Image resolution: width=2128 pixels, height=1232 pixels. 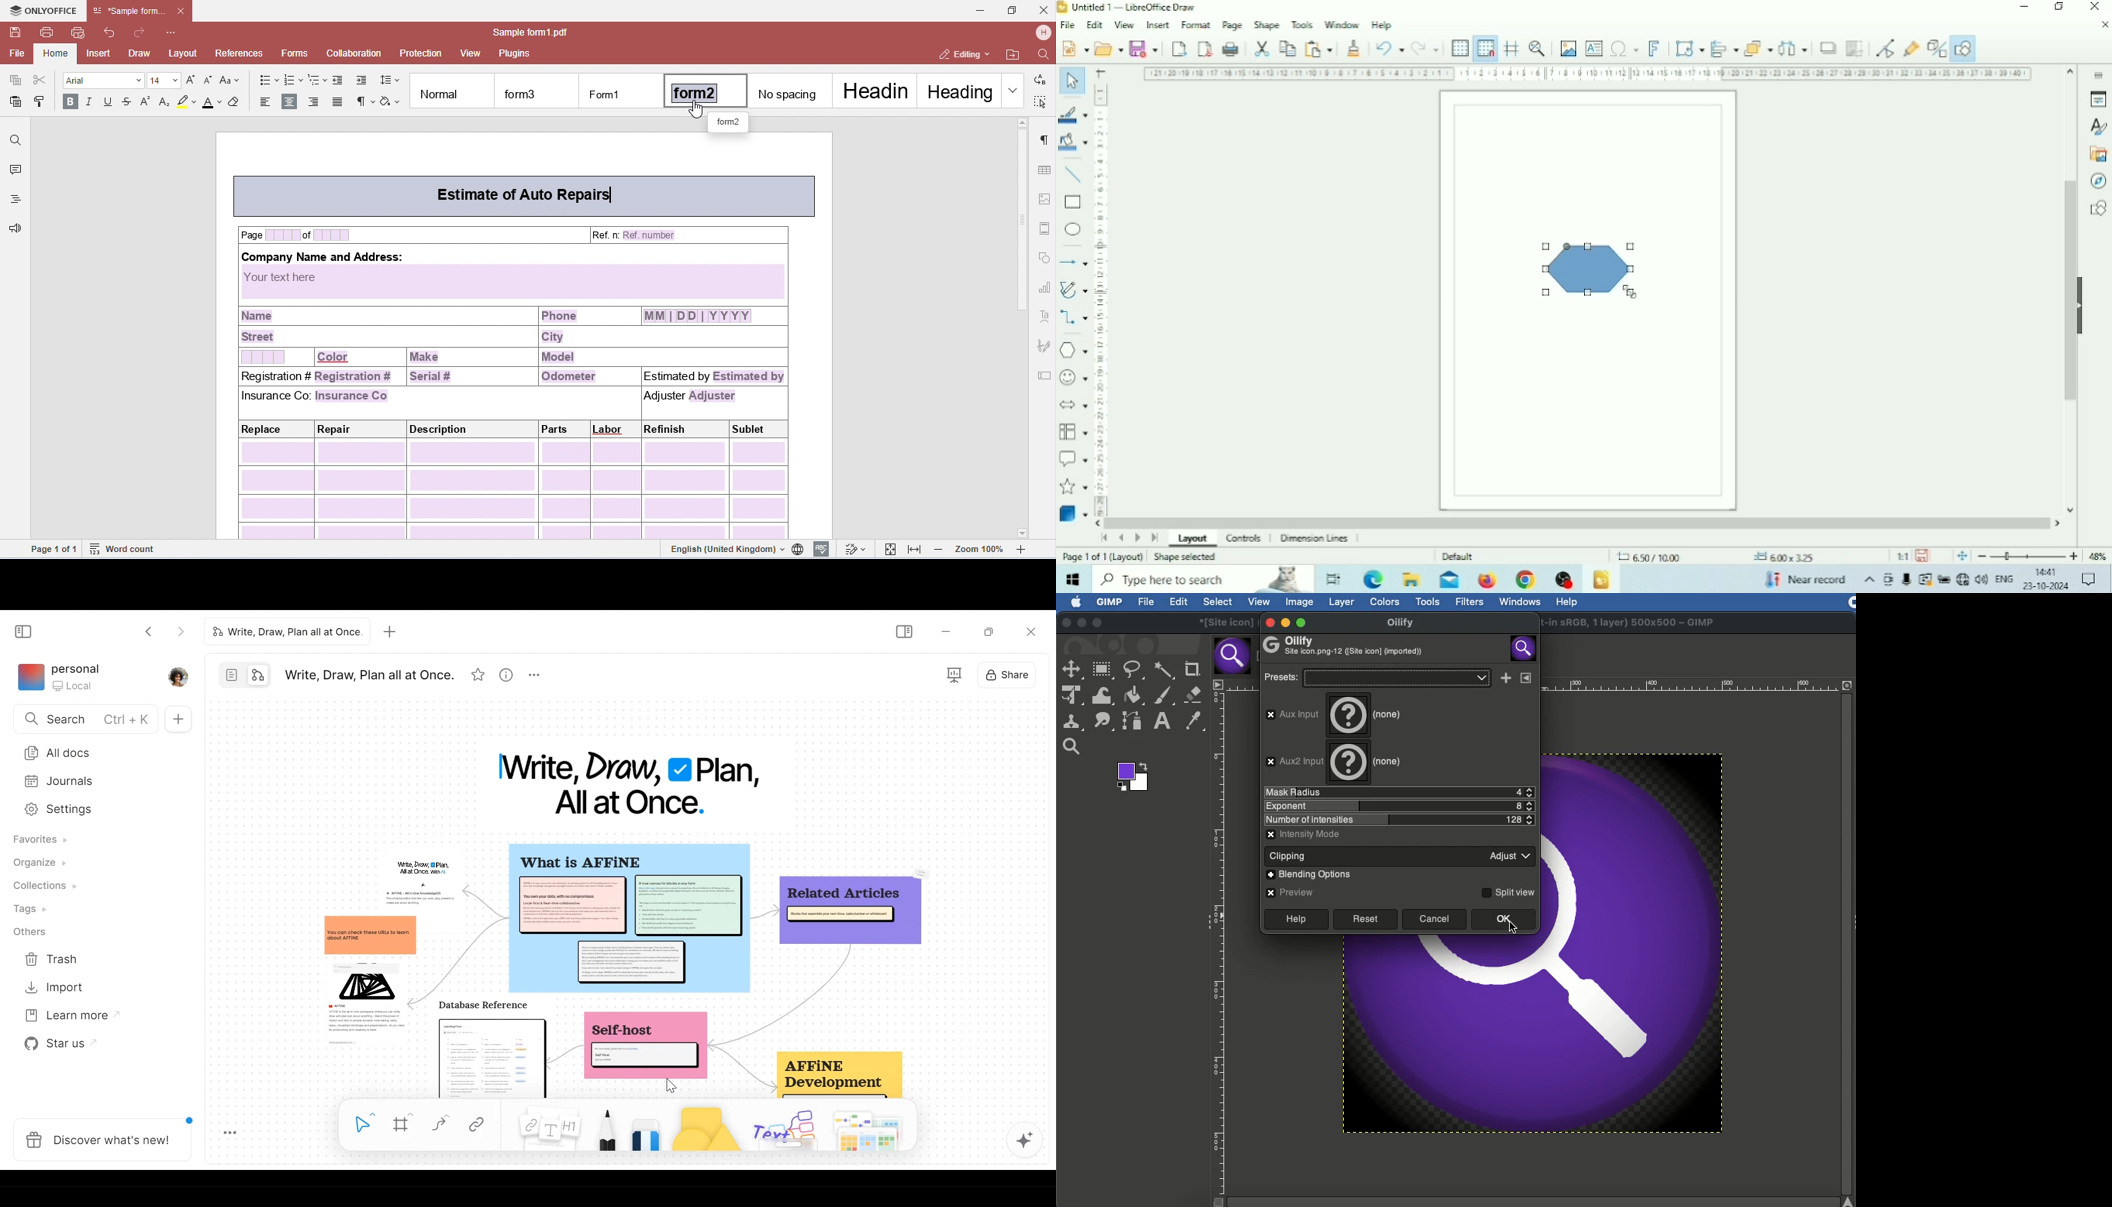 What do you see at coordinates (1219, 943) in the screenshot?
I see `` at bounding box center [1219, 943].